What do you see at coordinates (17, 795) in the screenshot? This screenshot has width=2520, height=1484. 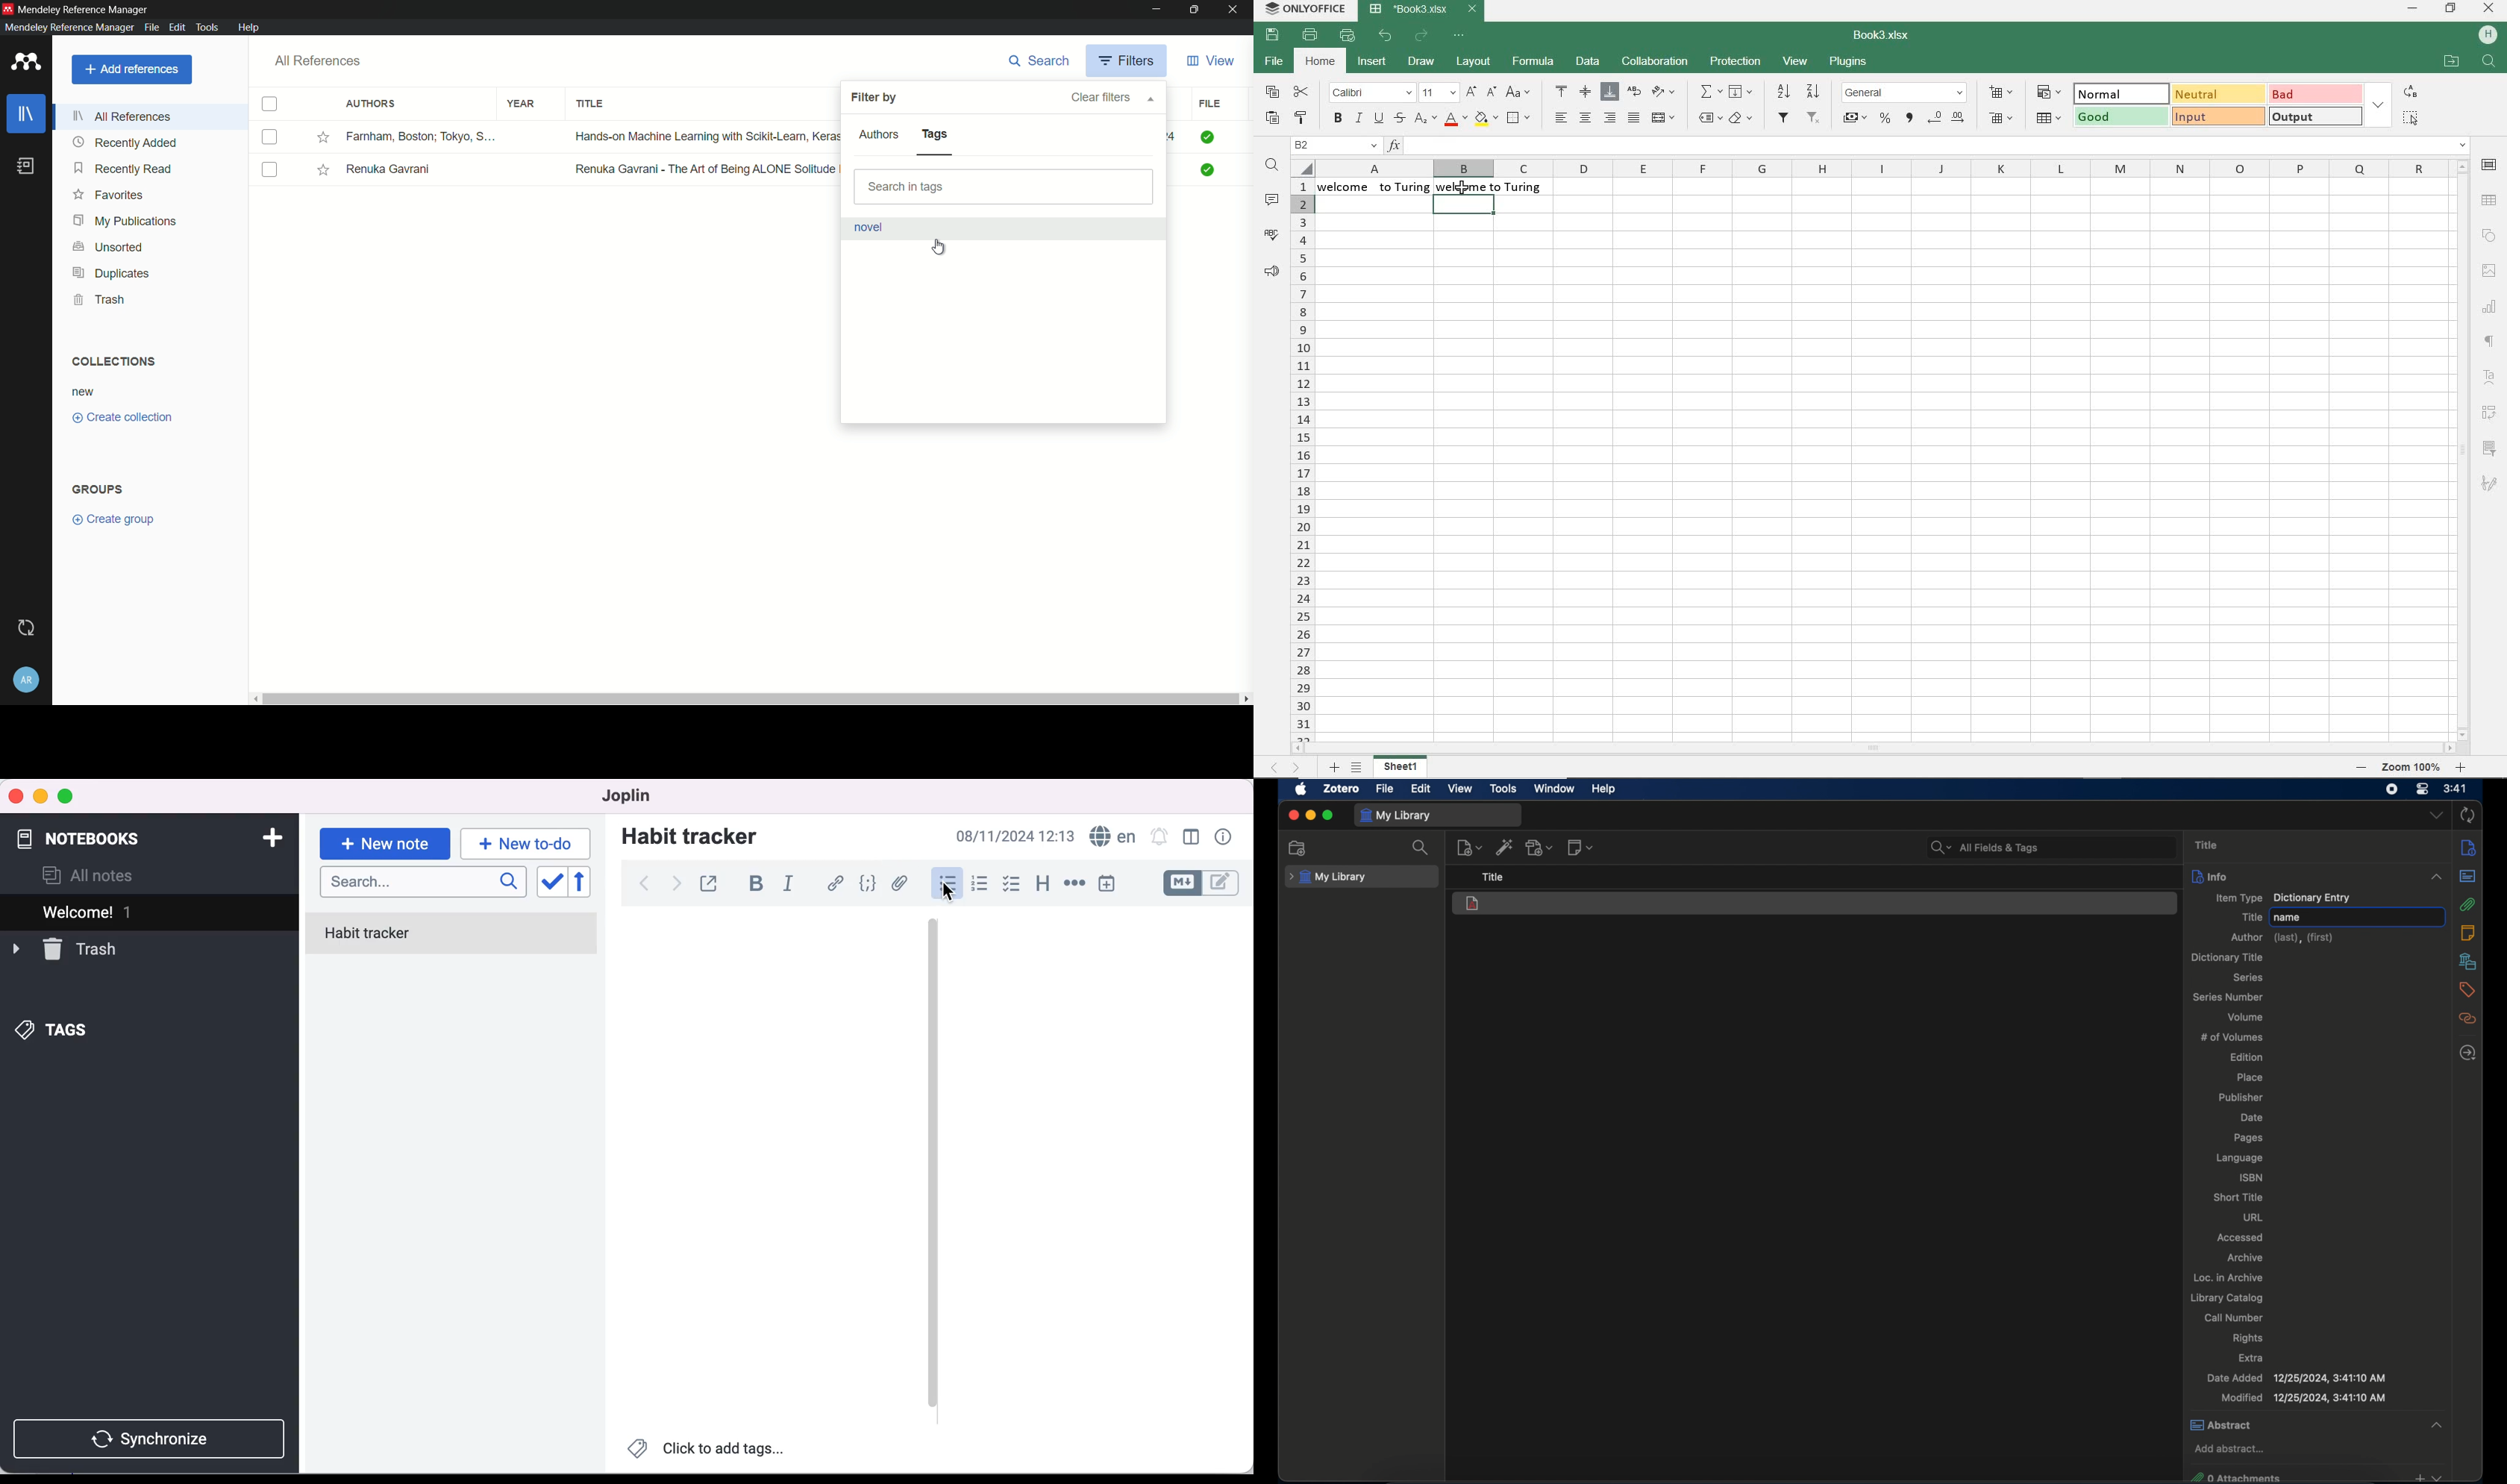 I see `close` at bounding box center [17, 795].